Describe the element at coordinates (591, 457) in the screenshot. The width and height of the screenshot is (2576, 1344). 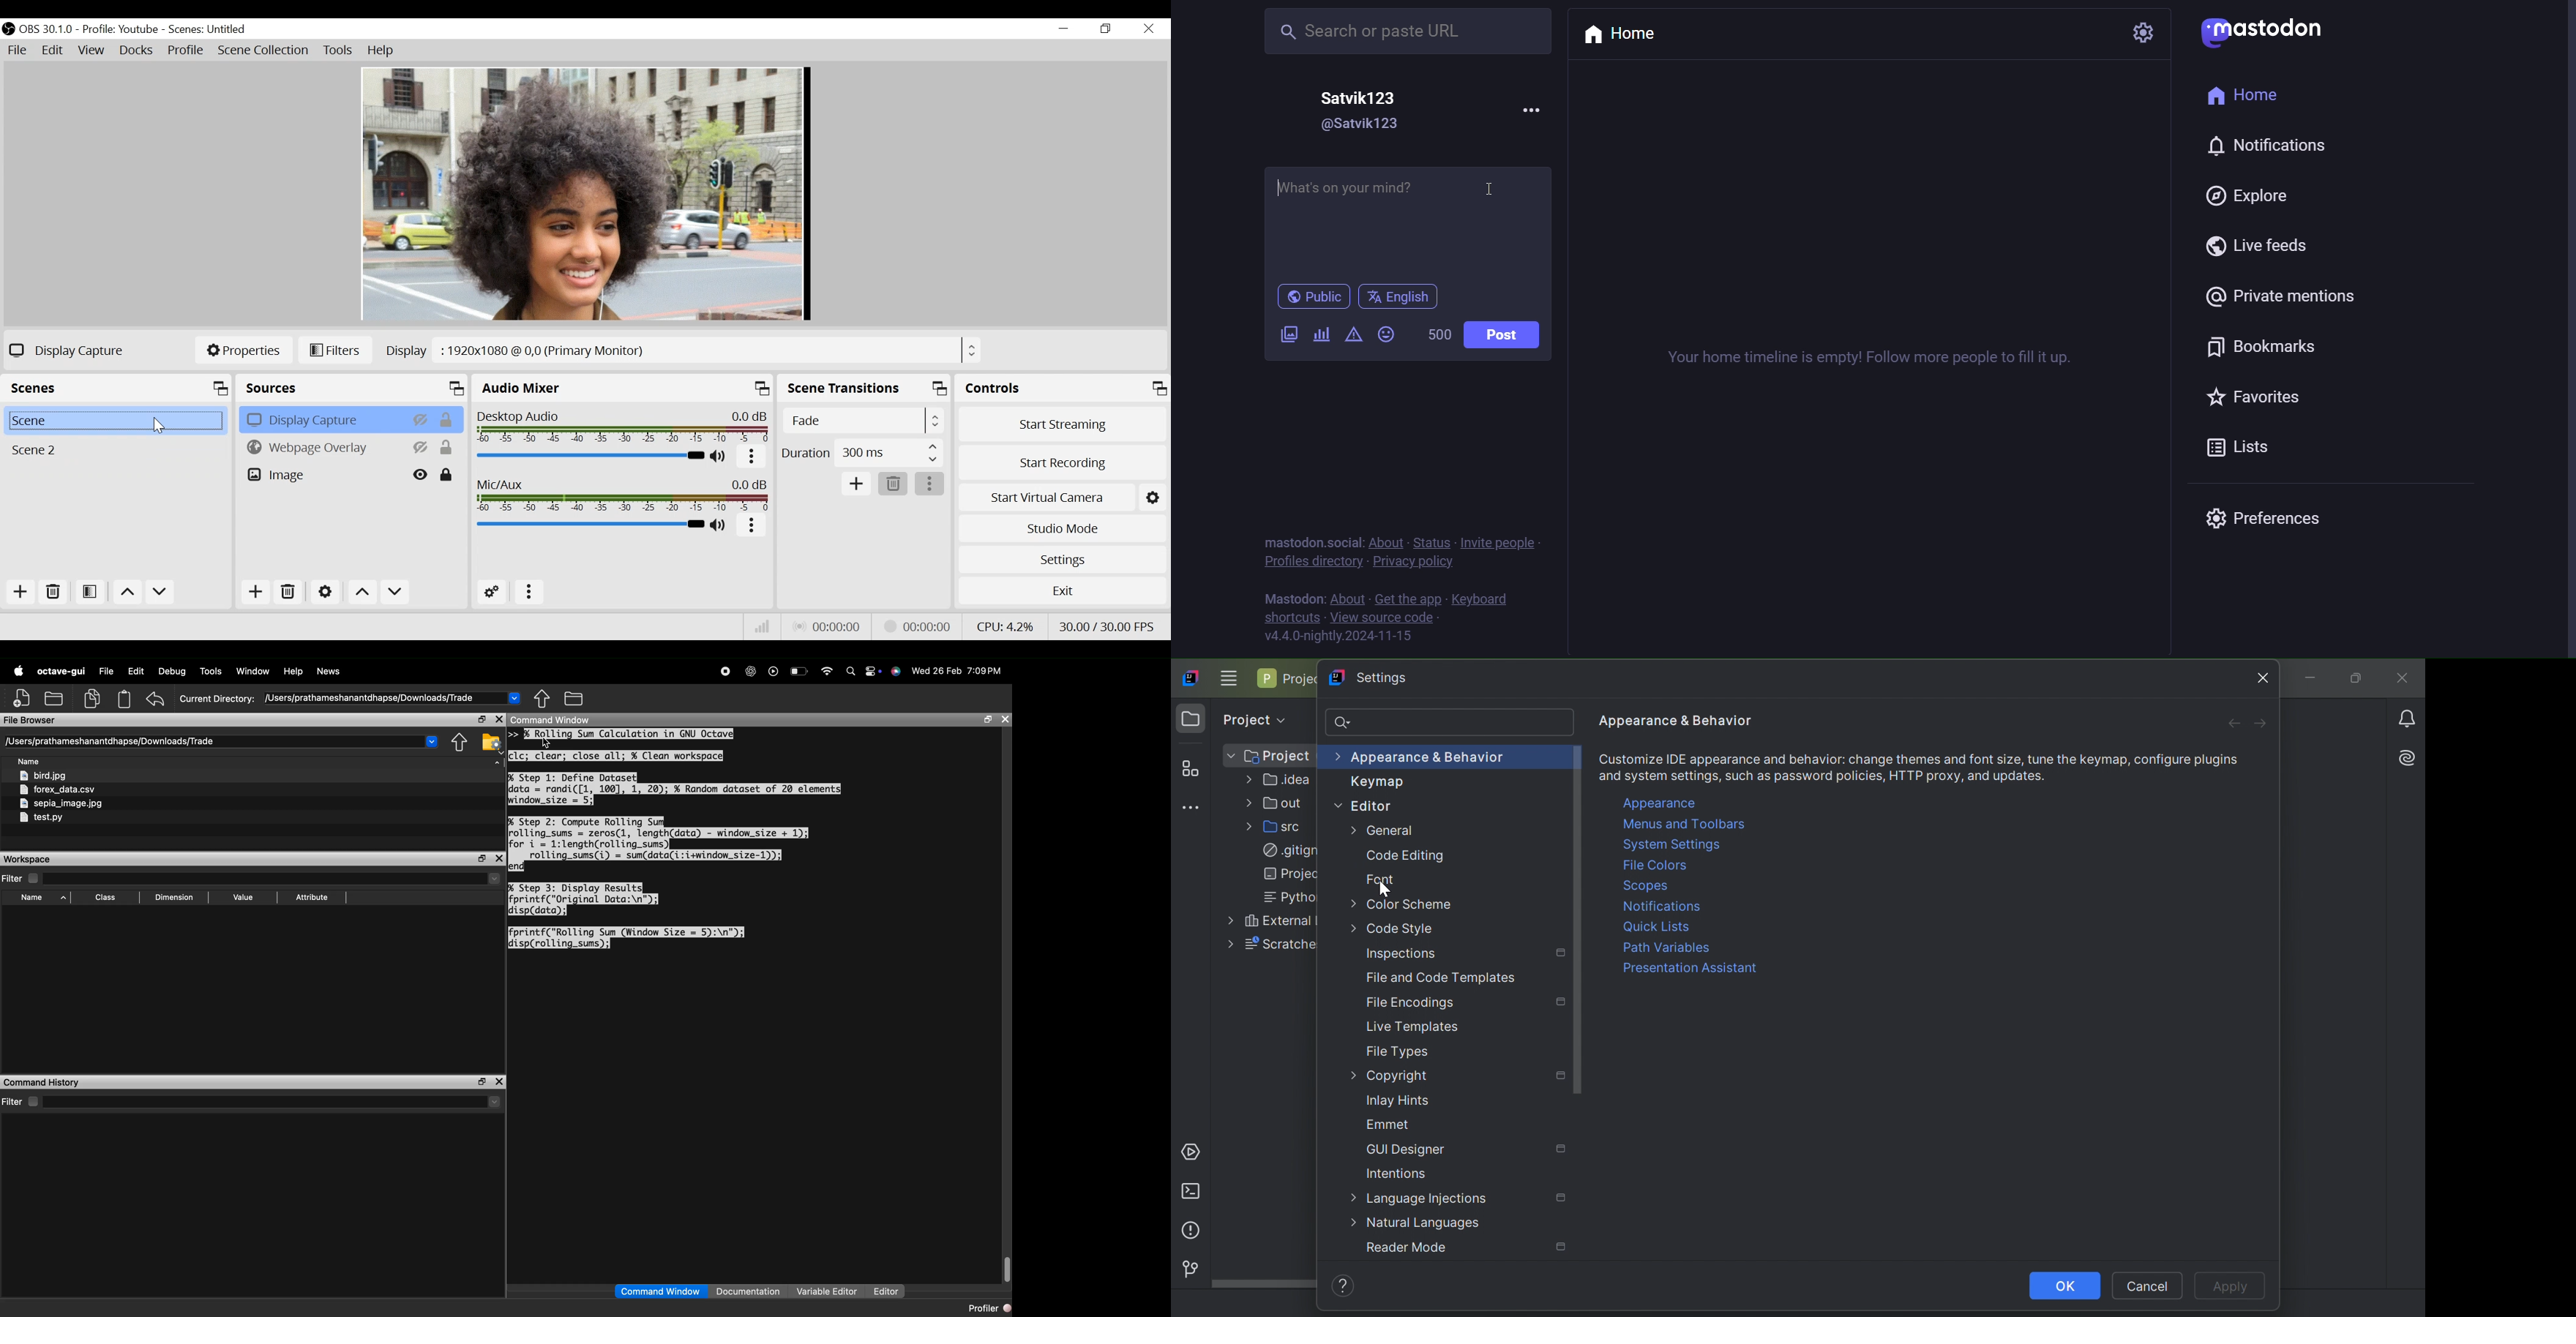
I see `Desktop Audio Slider` at that location.